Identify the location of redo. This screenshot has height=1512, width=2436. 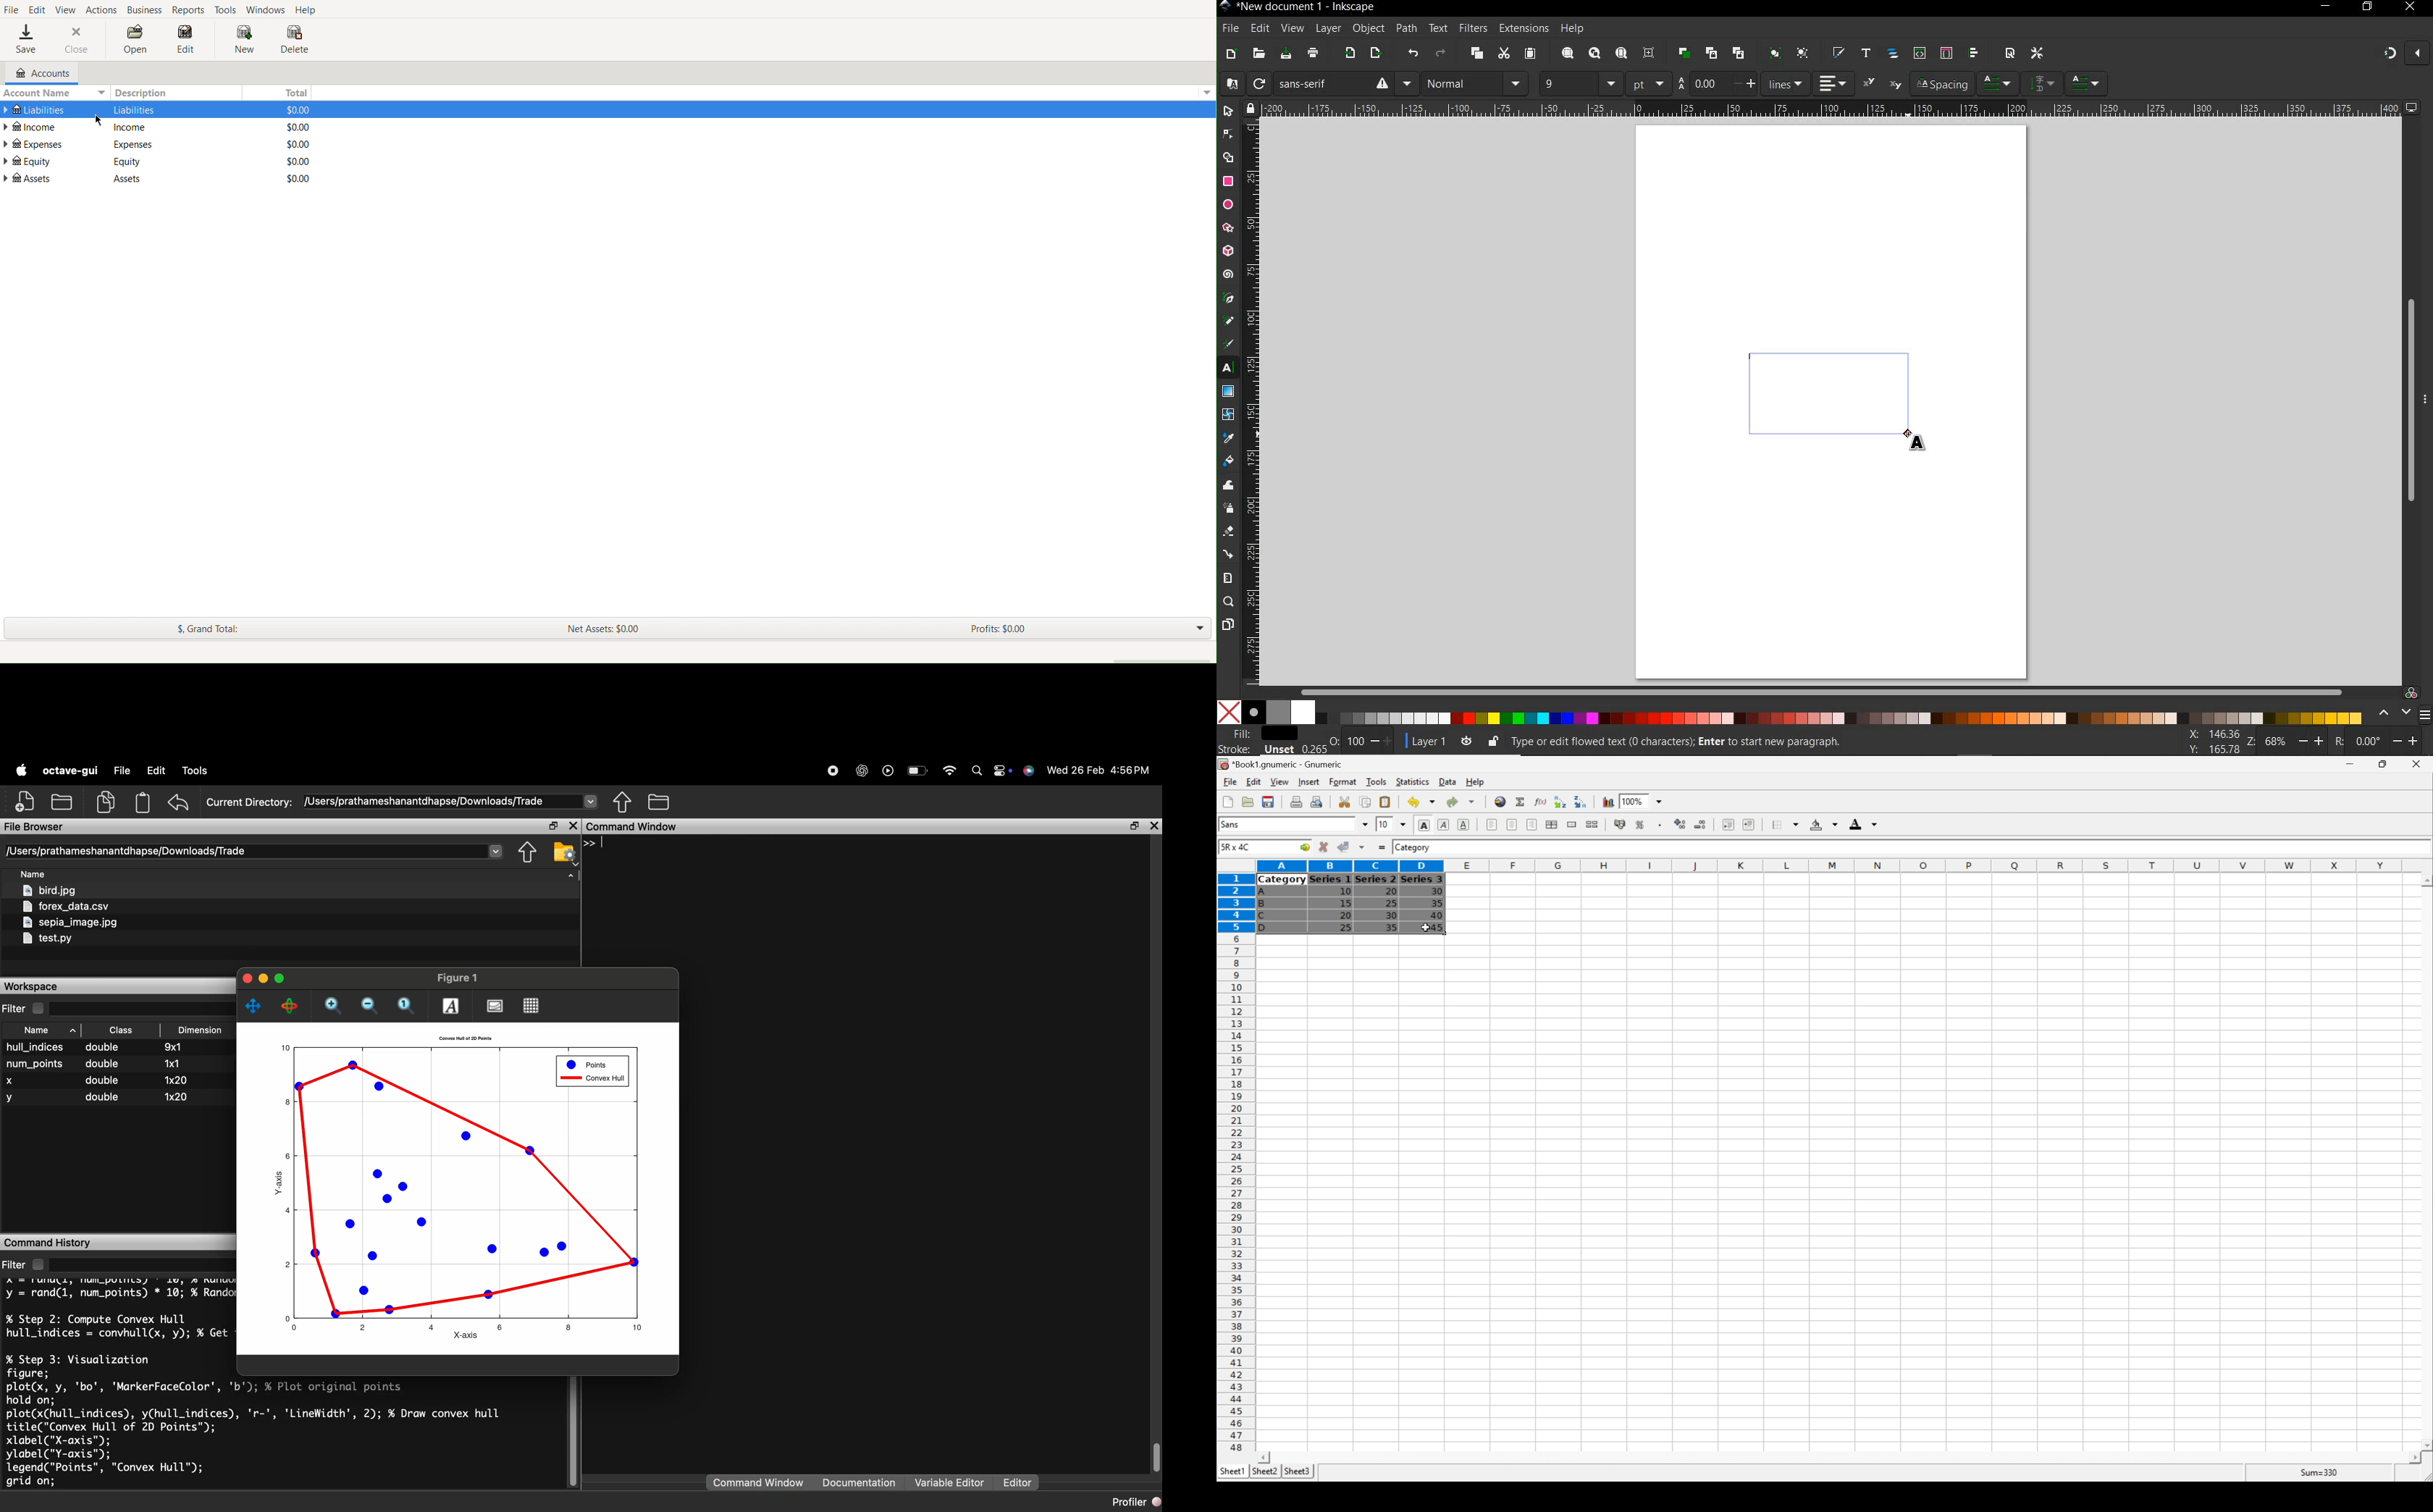
(1440, 55).